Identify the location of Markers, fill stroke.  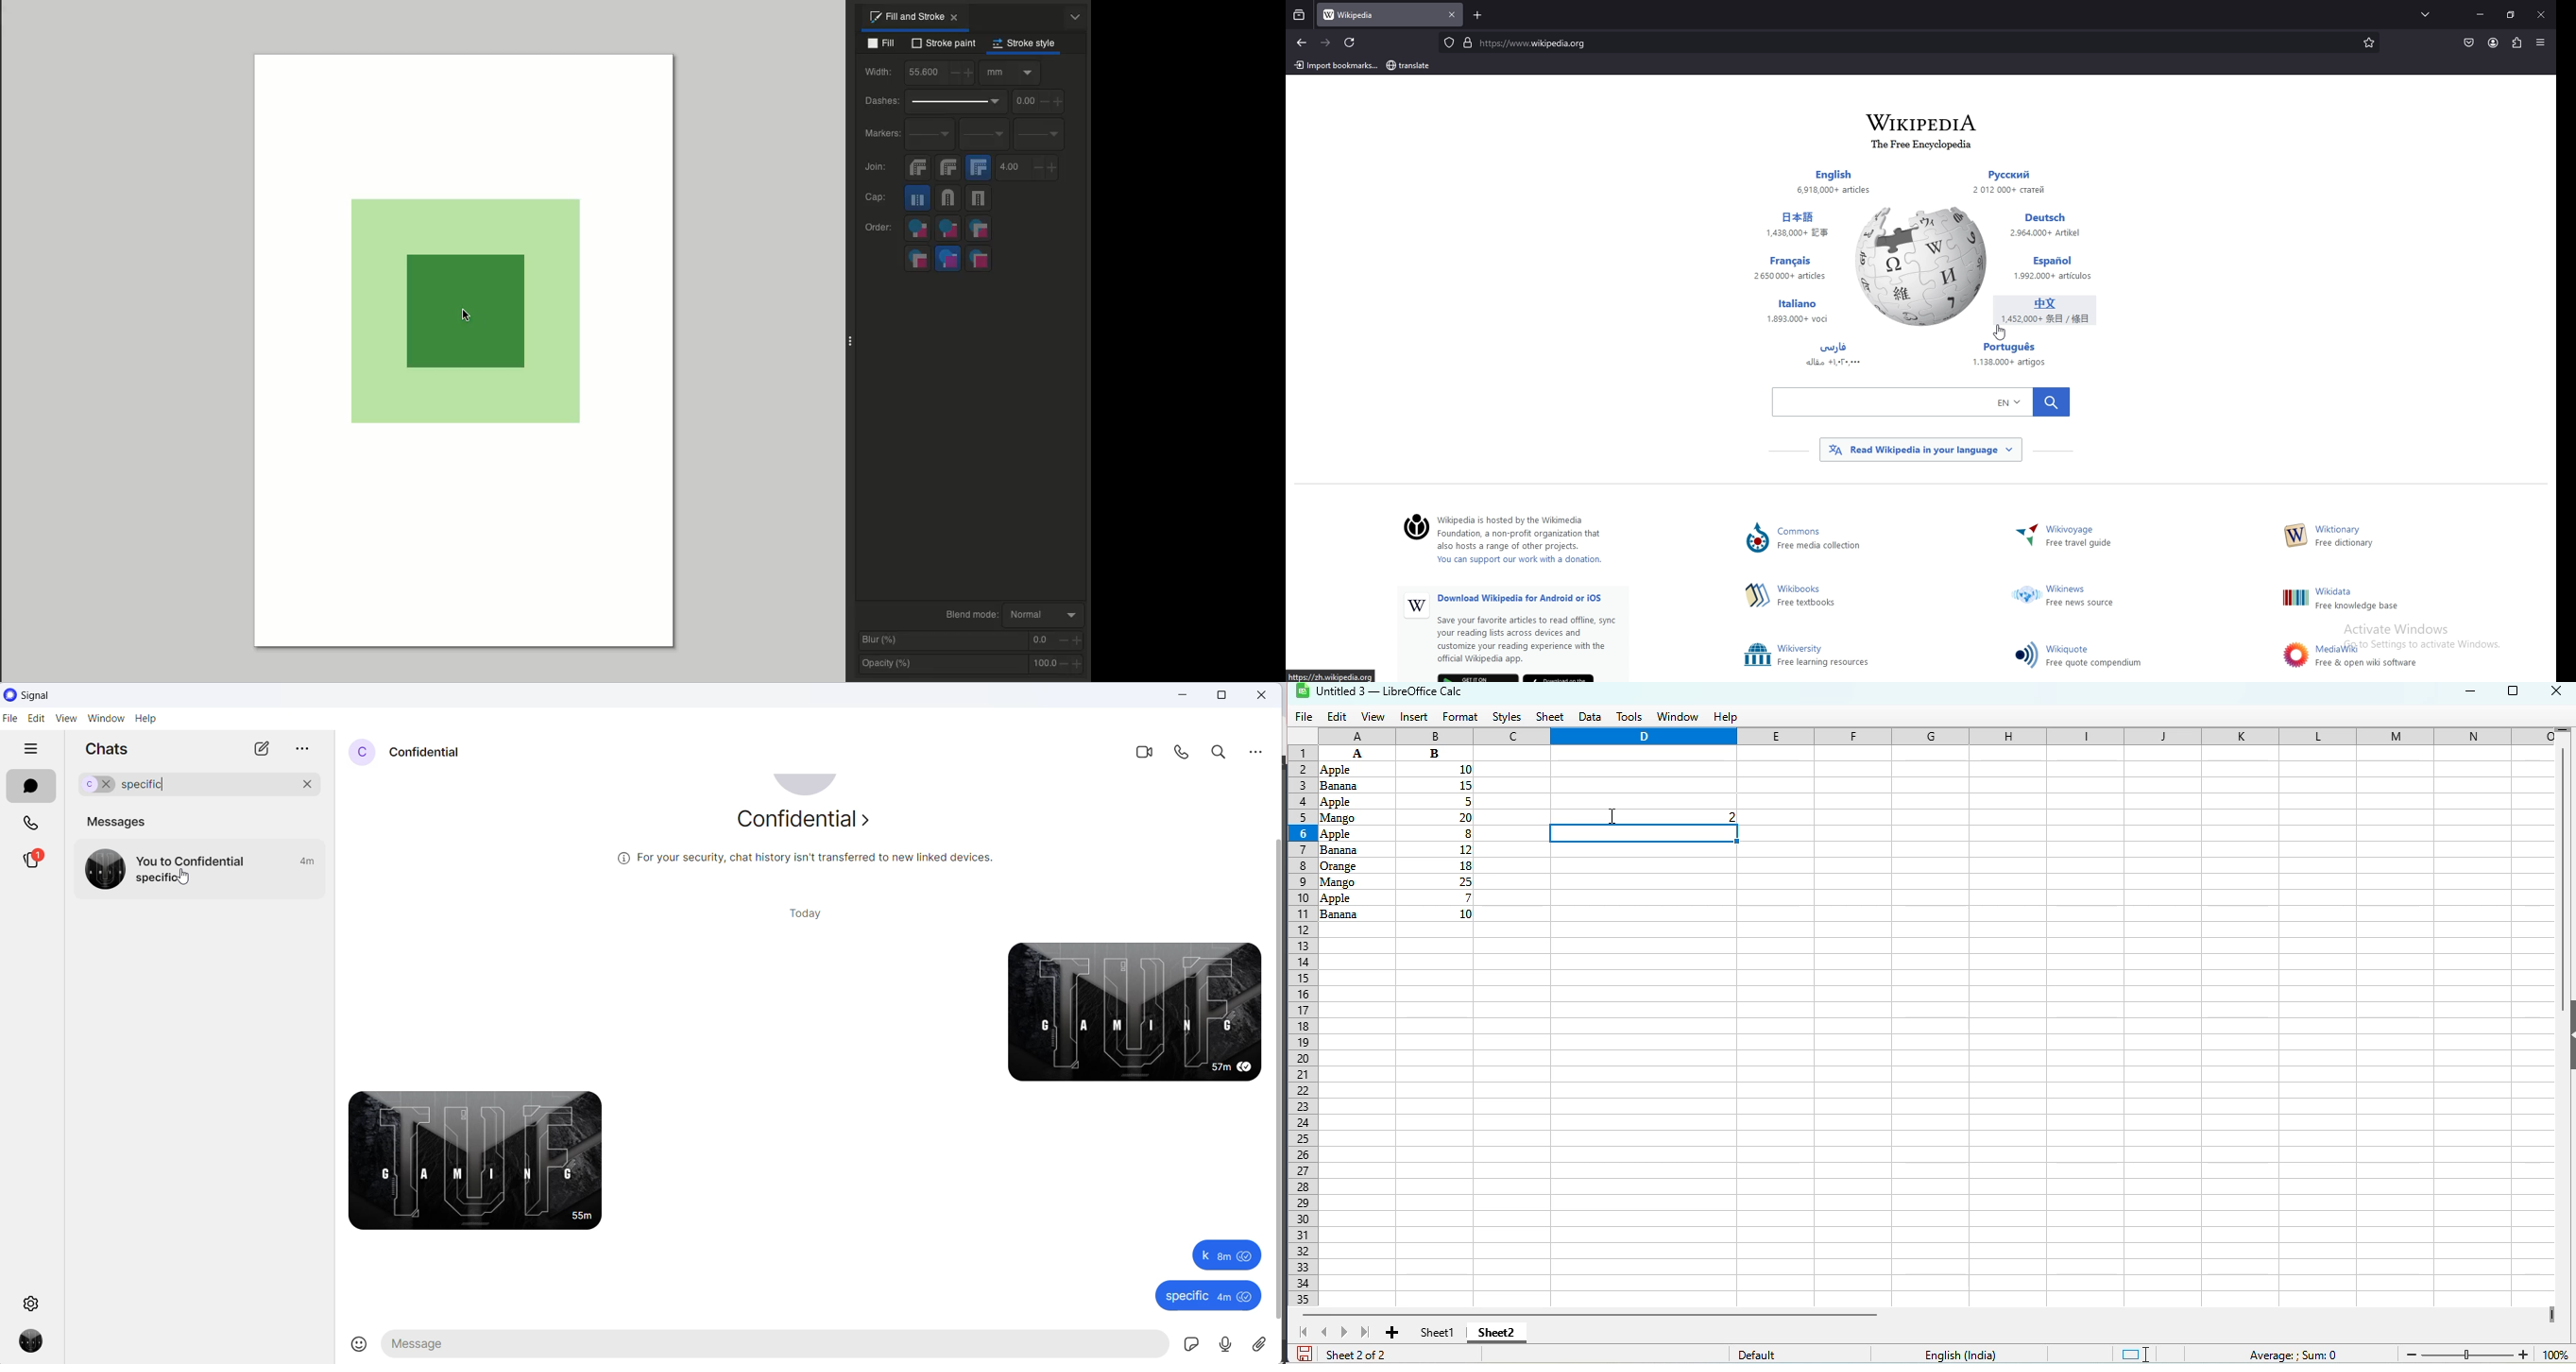
(918, 258).